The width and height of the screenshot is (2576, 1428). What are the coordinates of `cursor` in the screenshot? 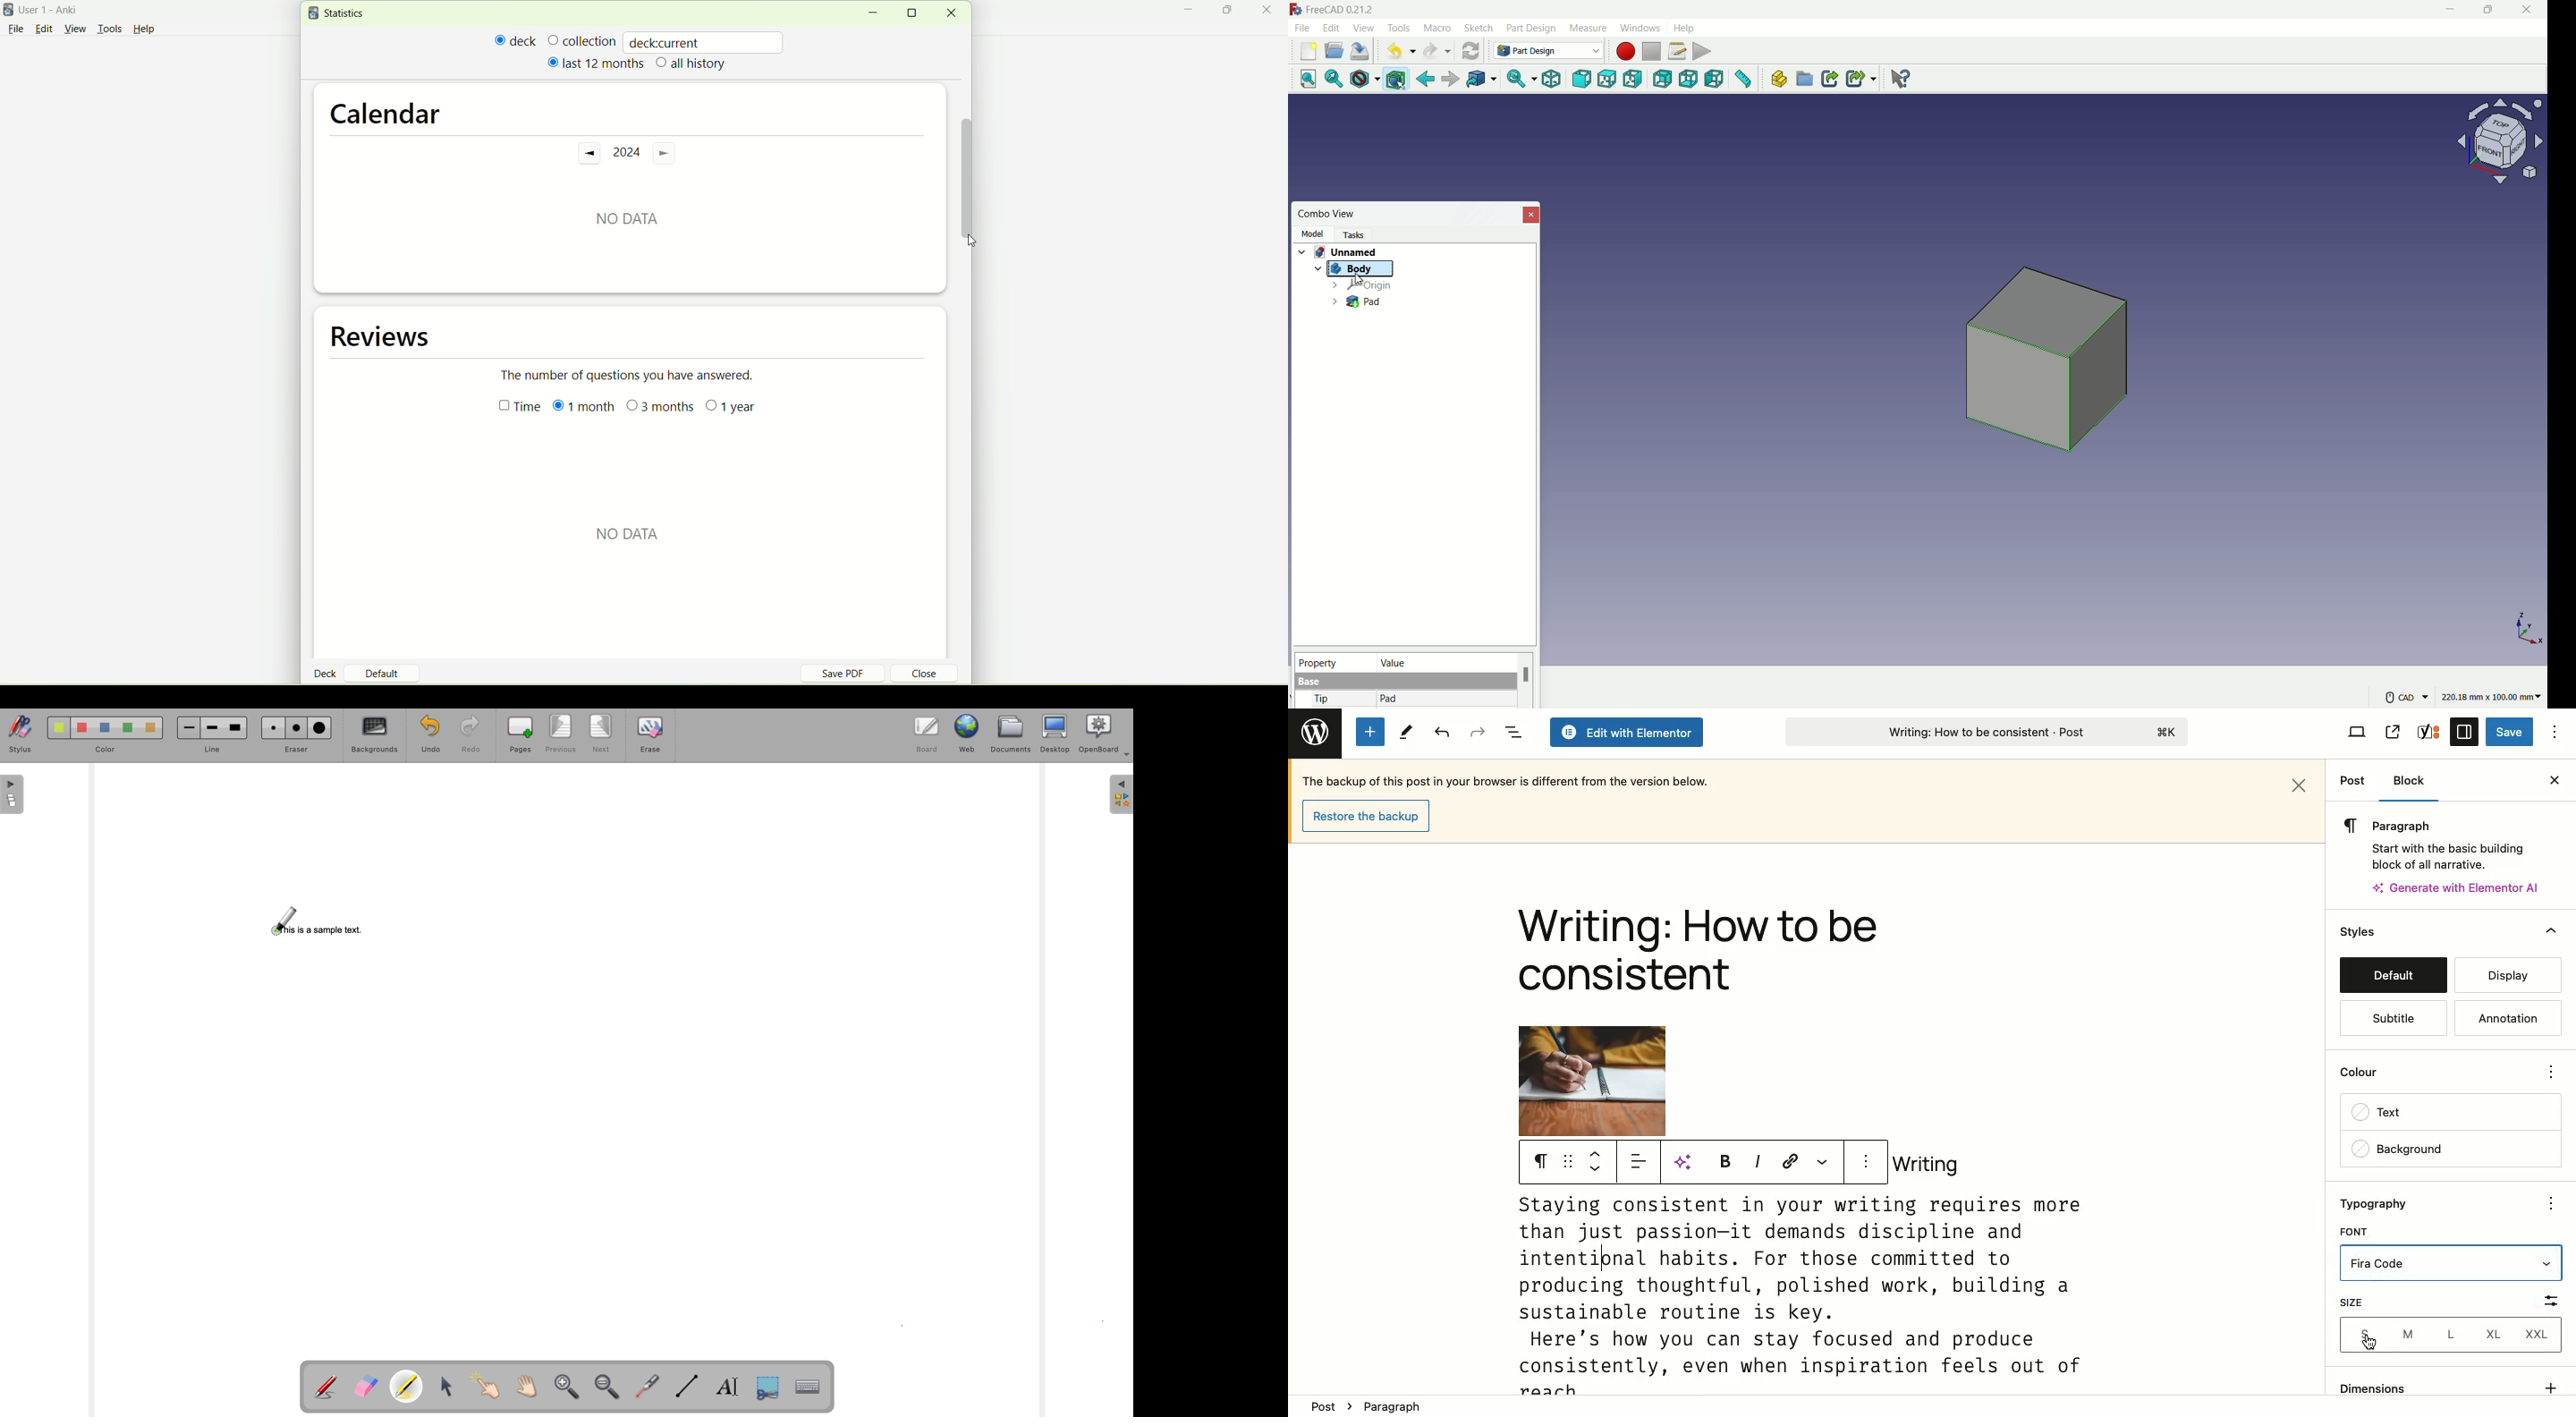 It's located at (973, 242).